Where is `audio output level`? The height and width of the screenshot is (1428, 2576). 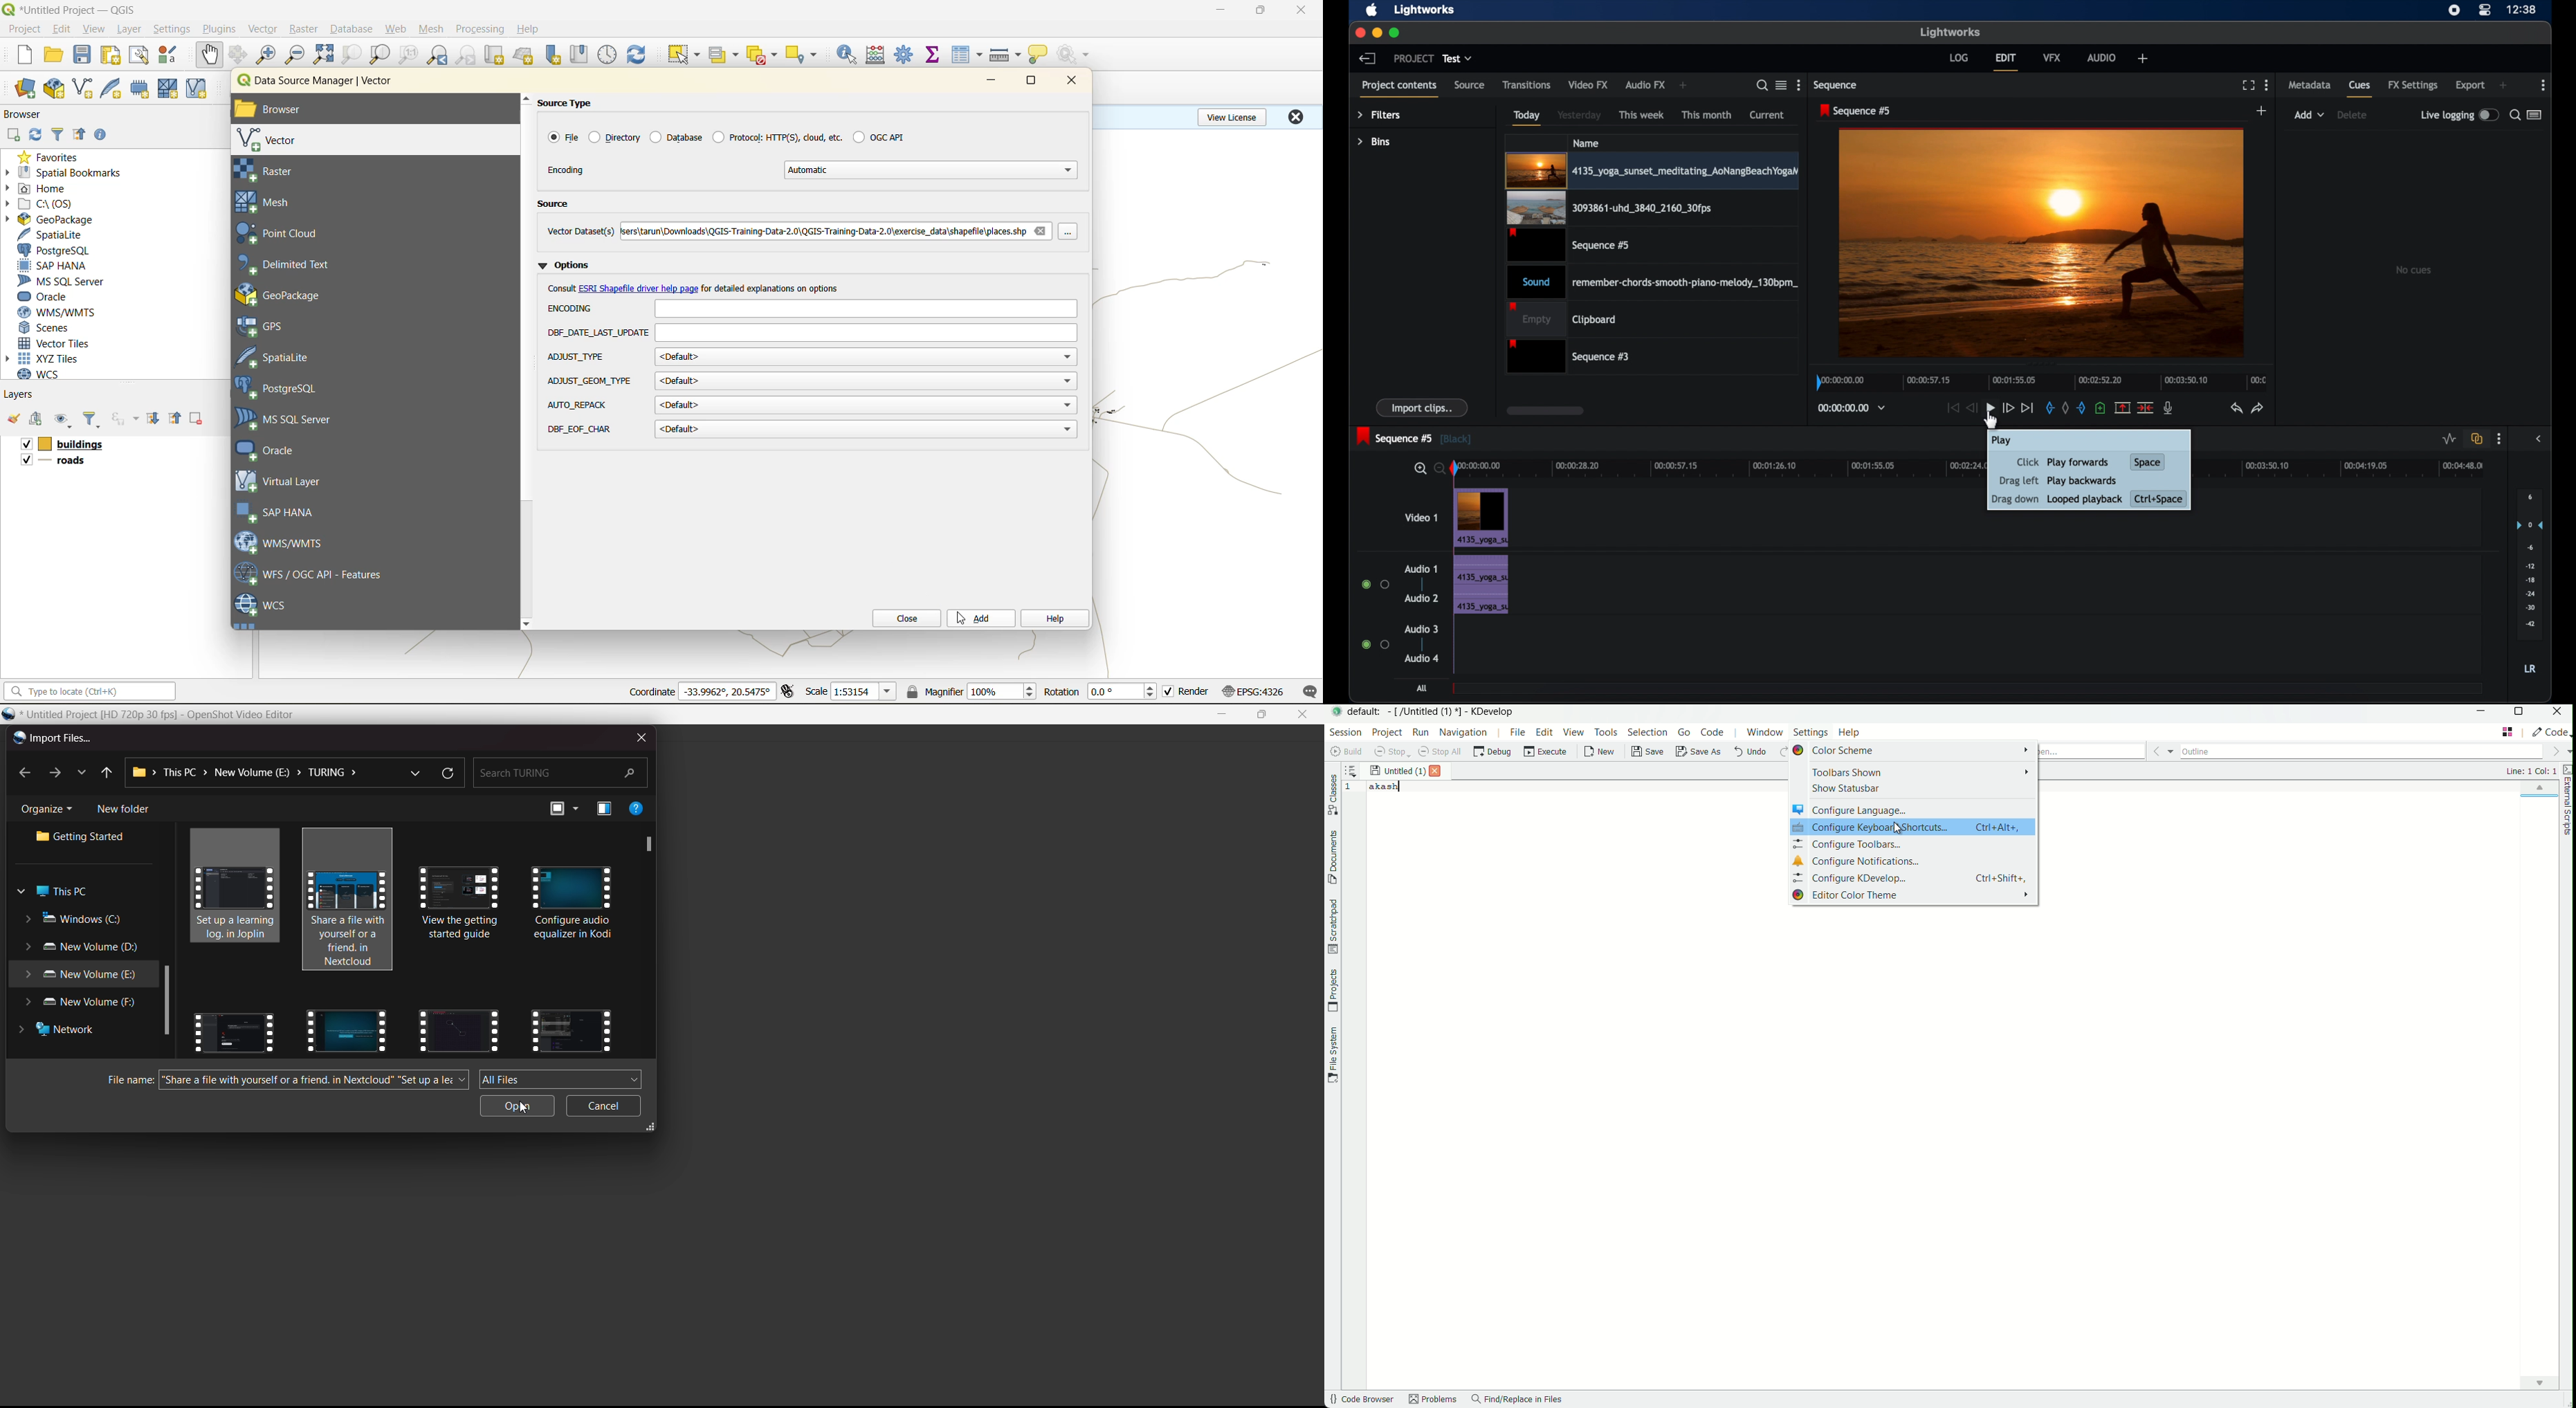
audio output level is located at coordinates (2530, 561).